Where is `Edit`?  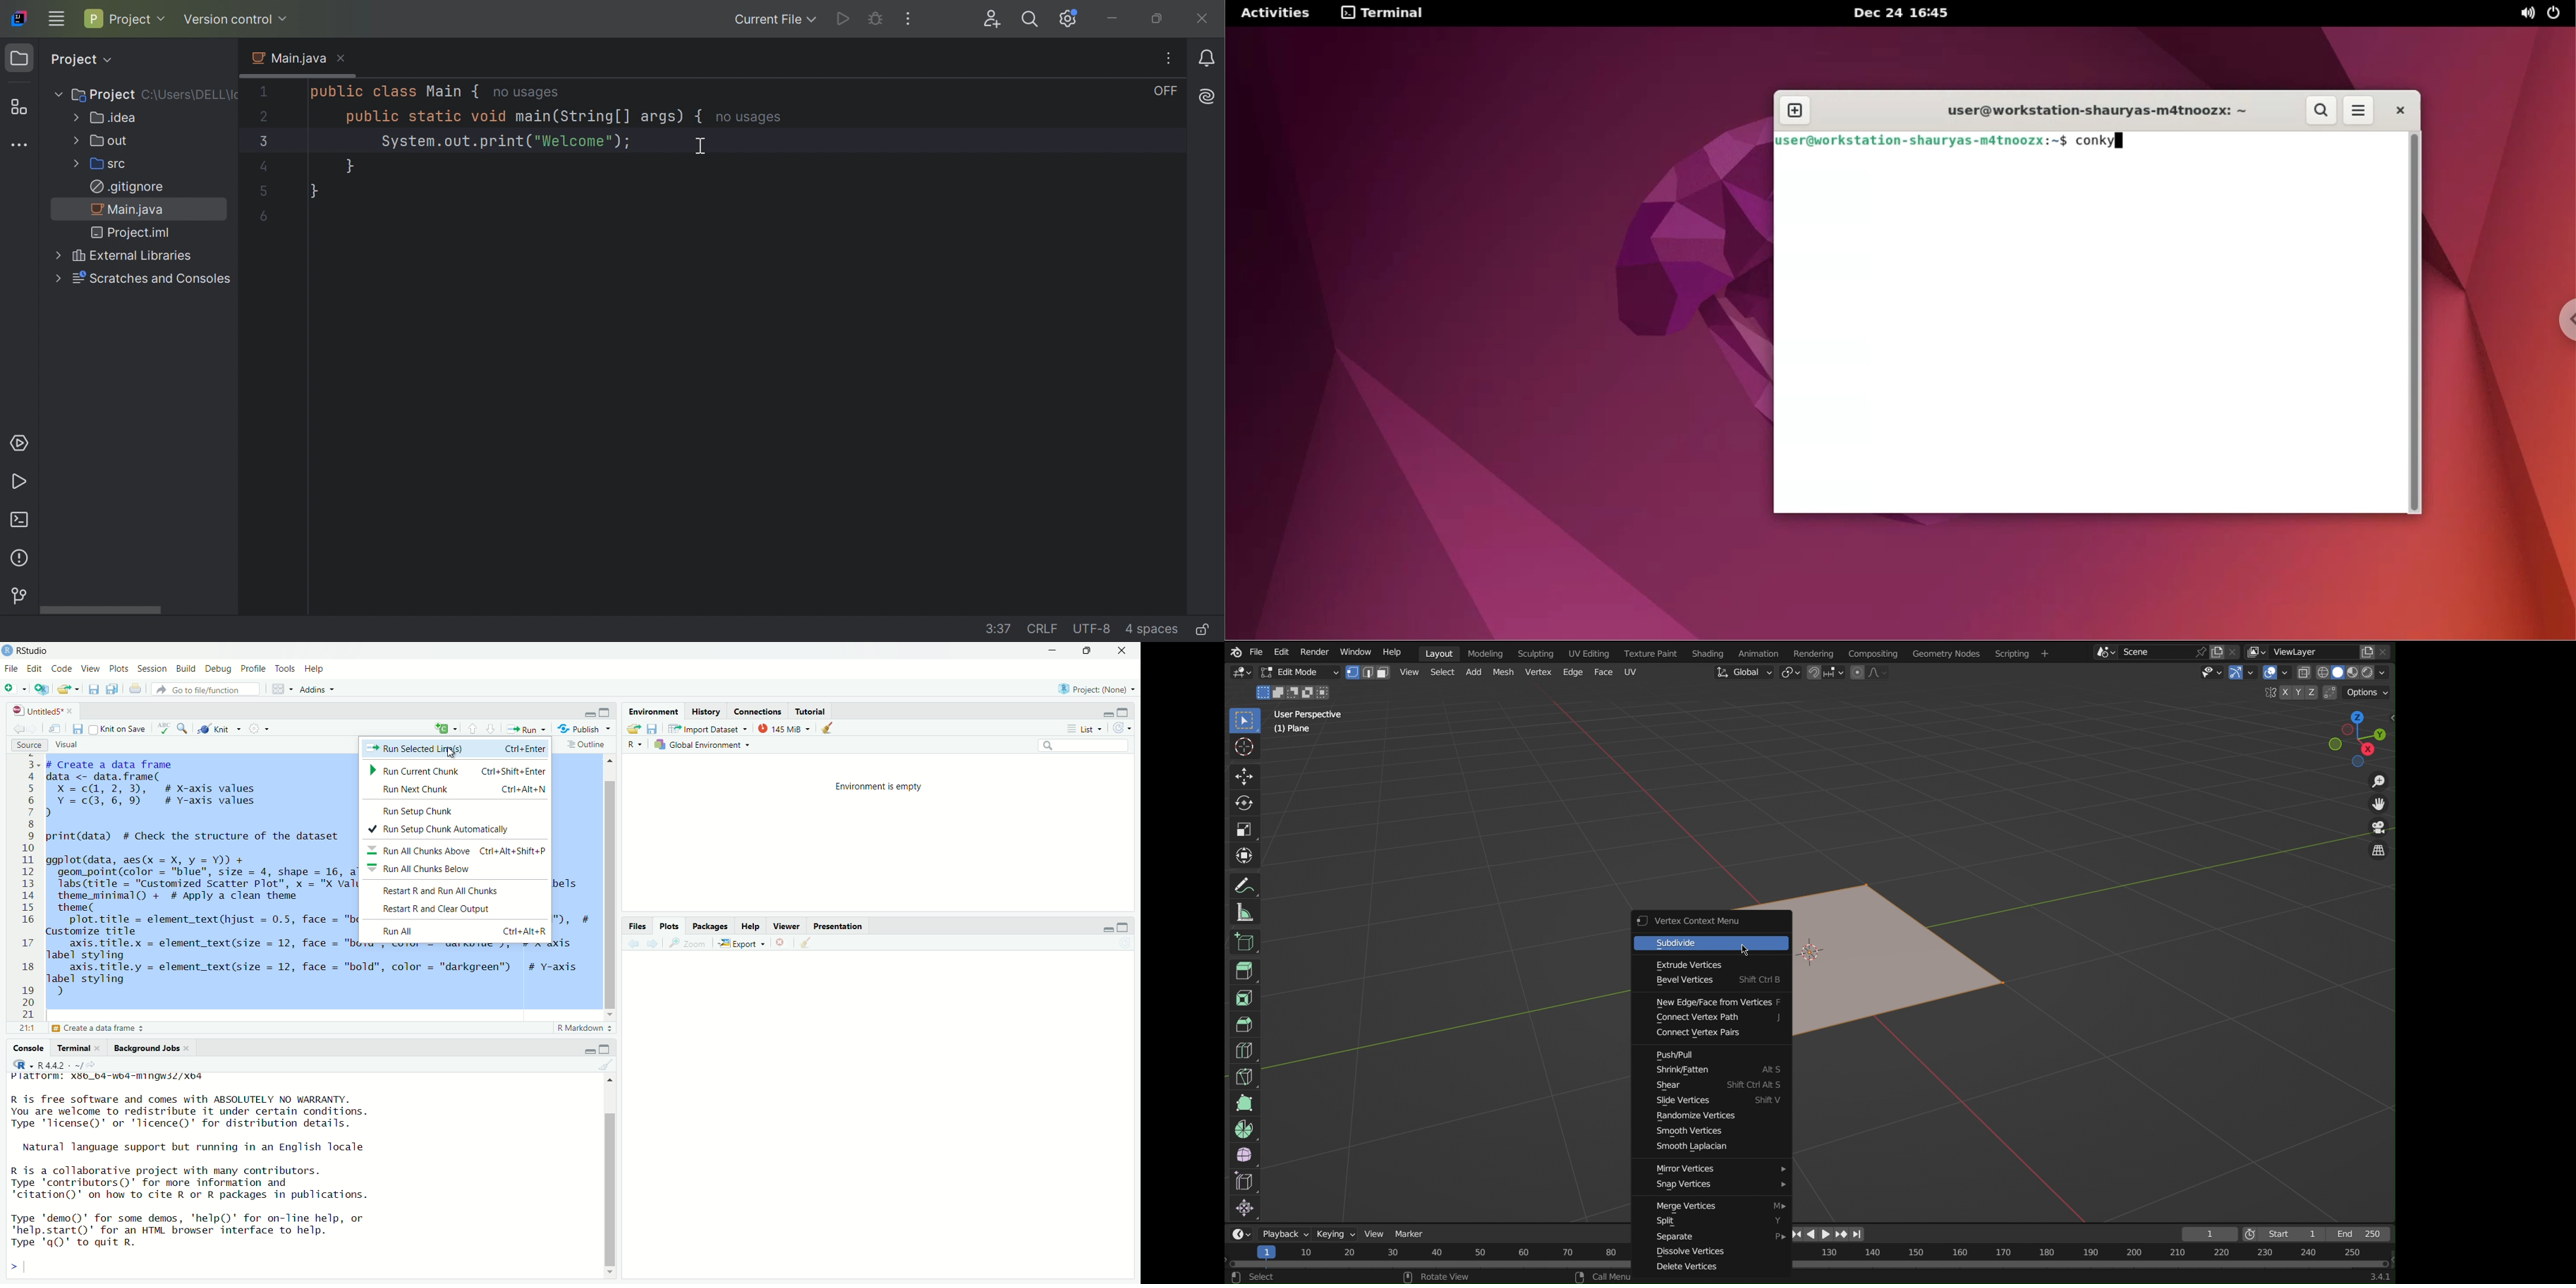
Edit is located at coordinates (1281, 652).